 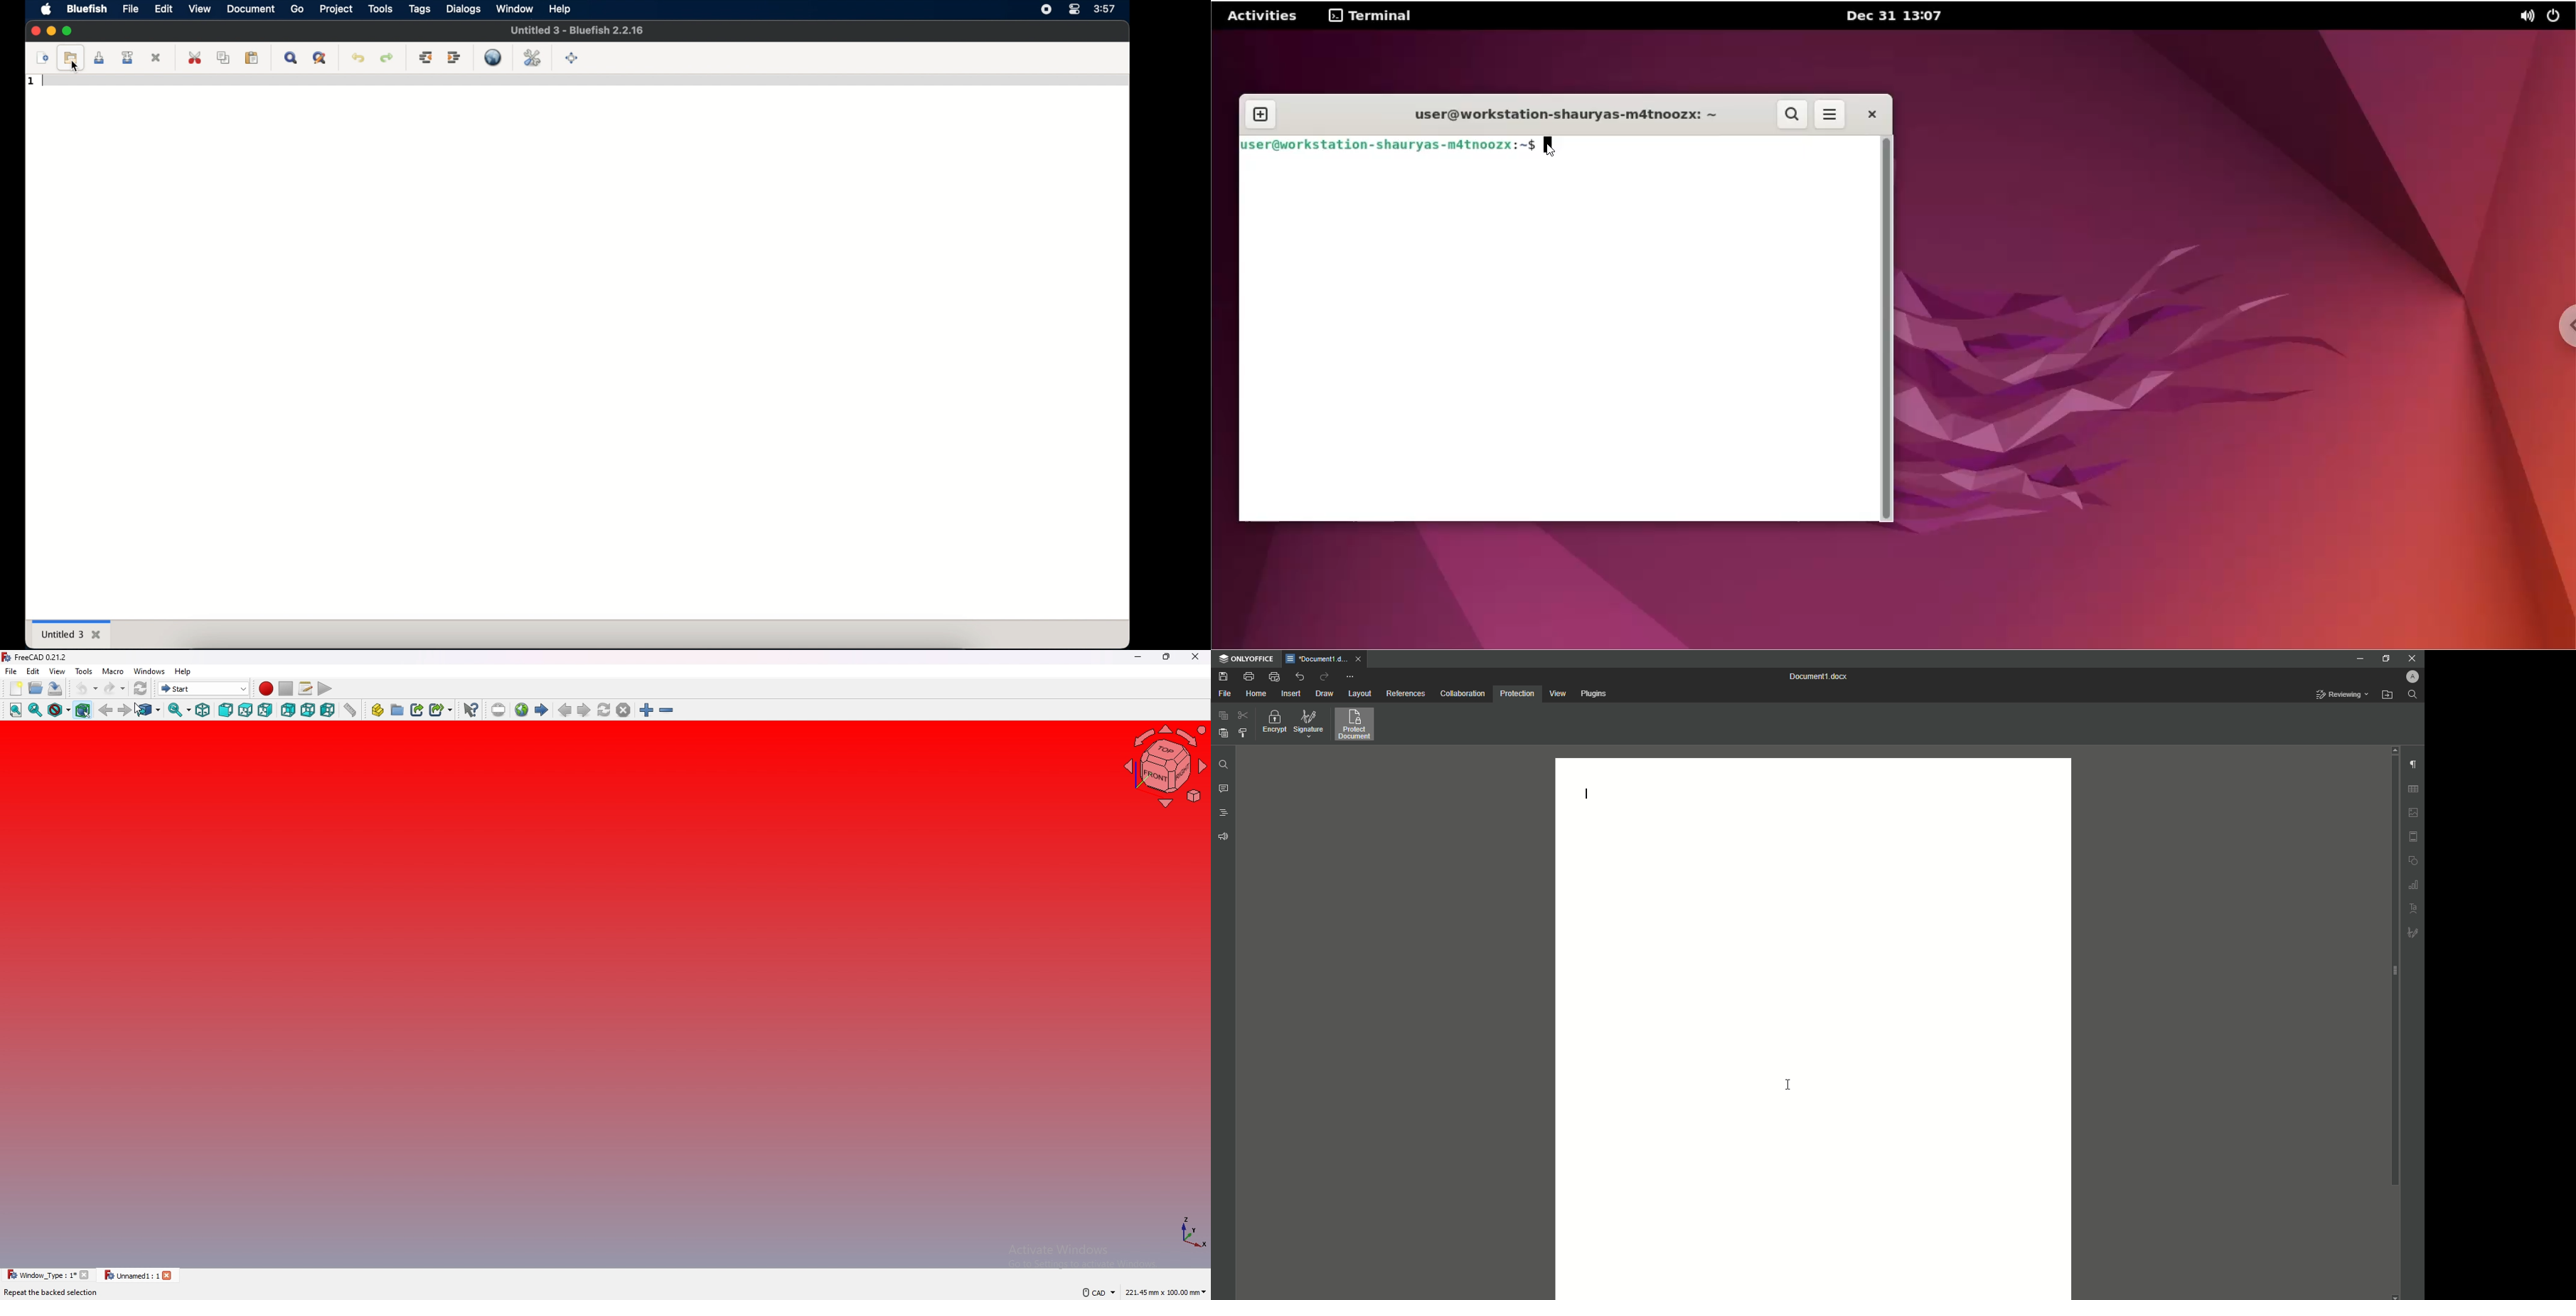 I want to click on save file as, so click(x=129, y=58).